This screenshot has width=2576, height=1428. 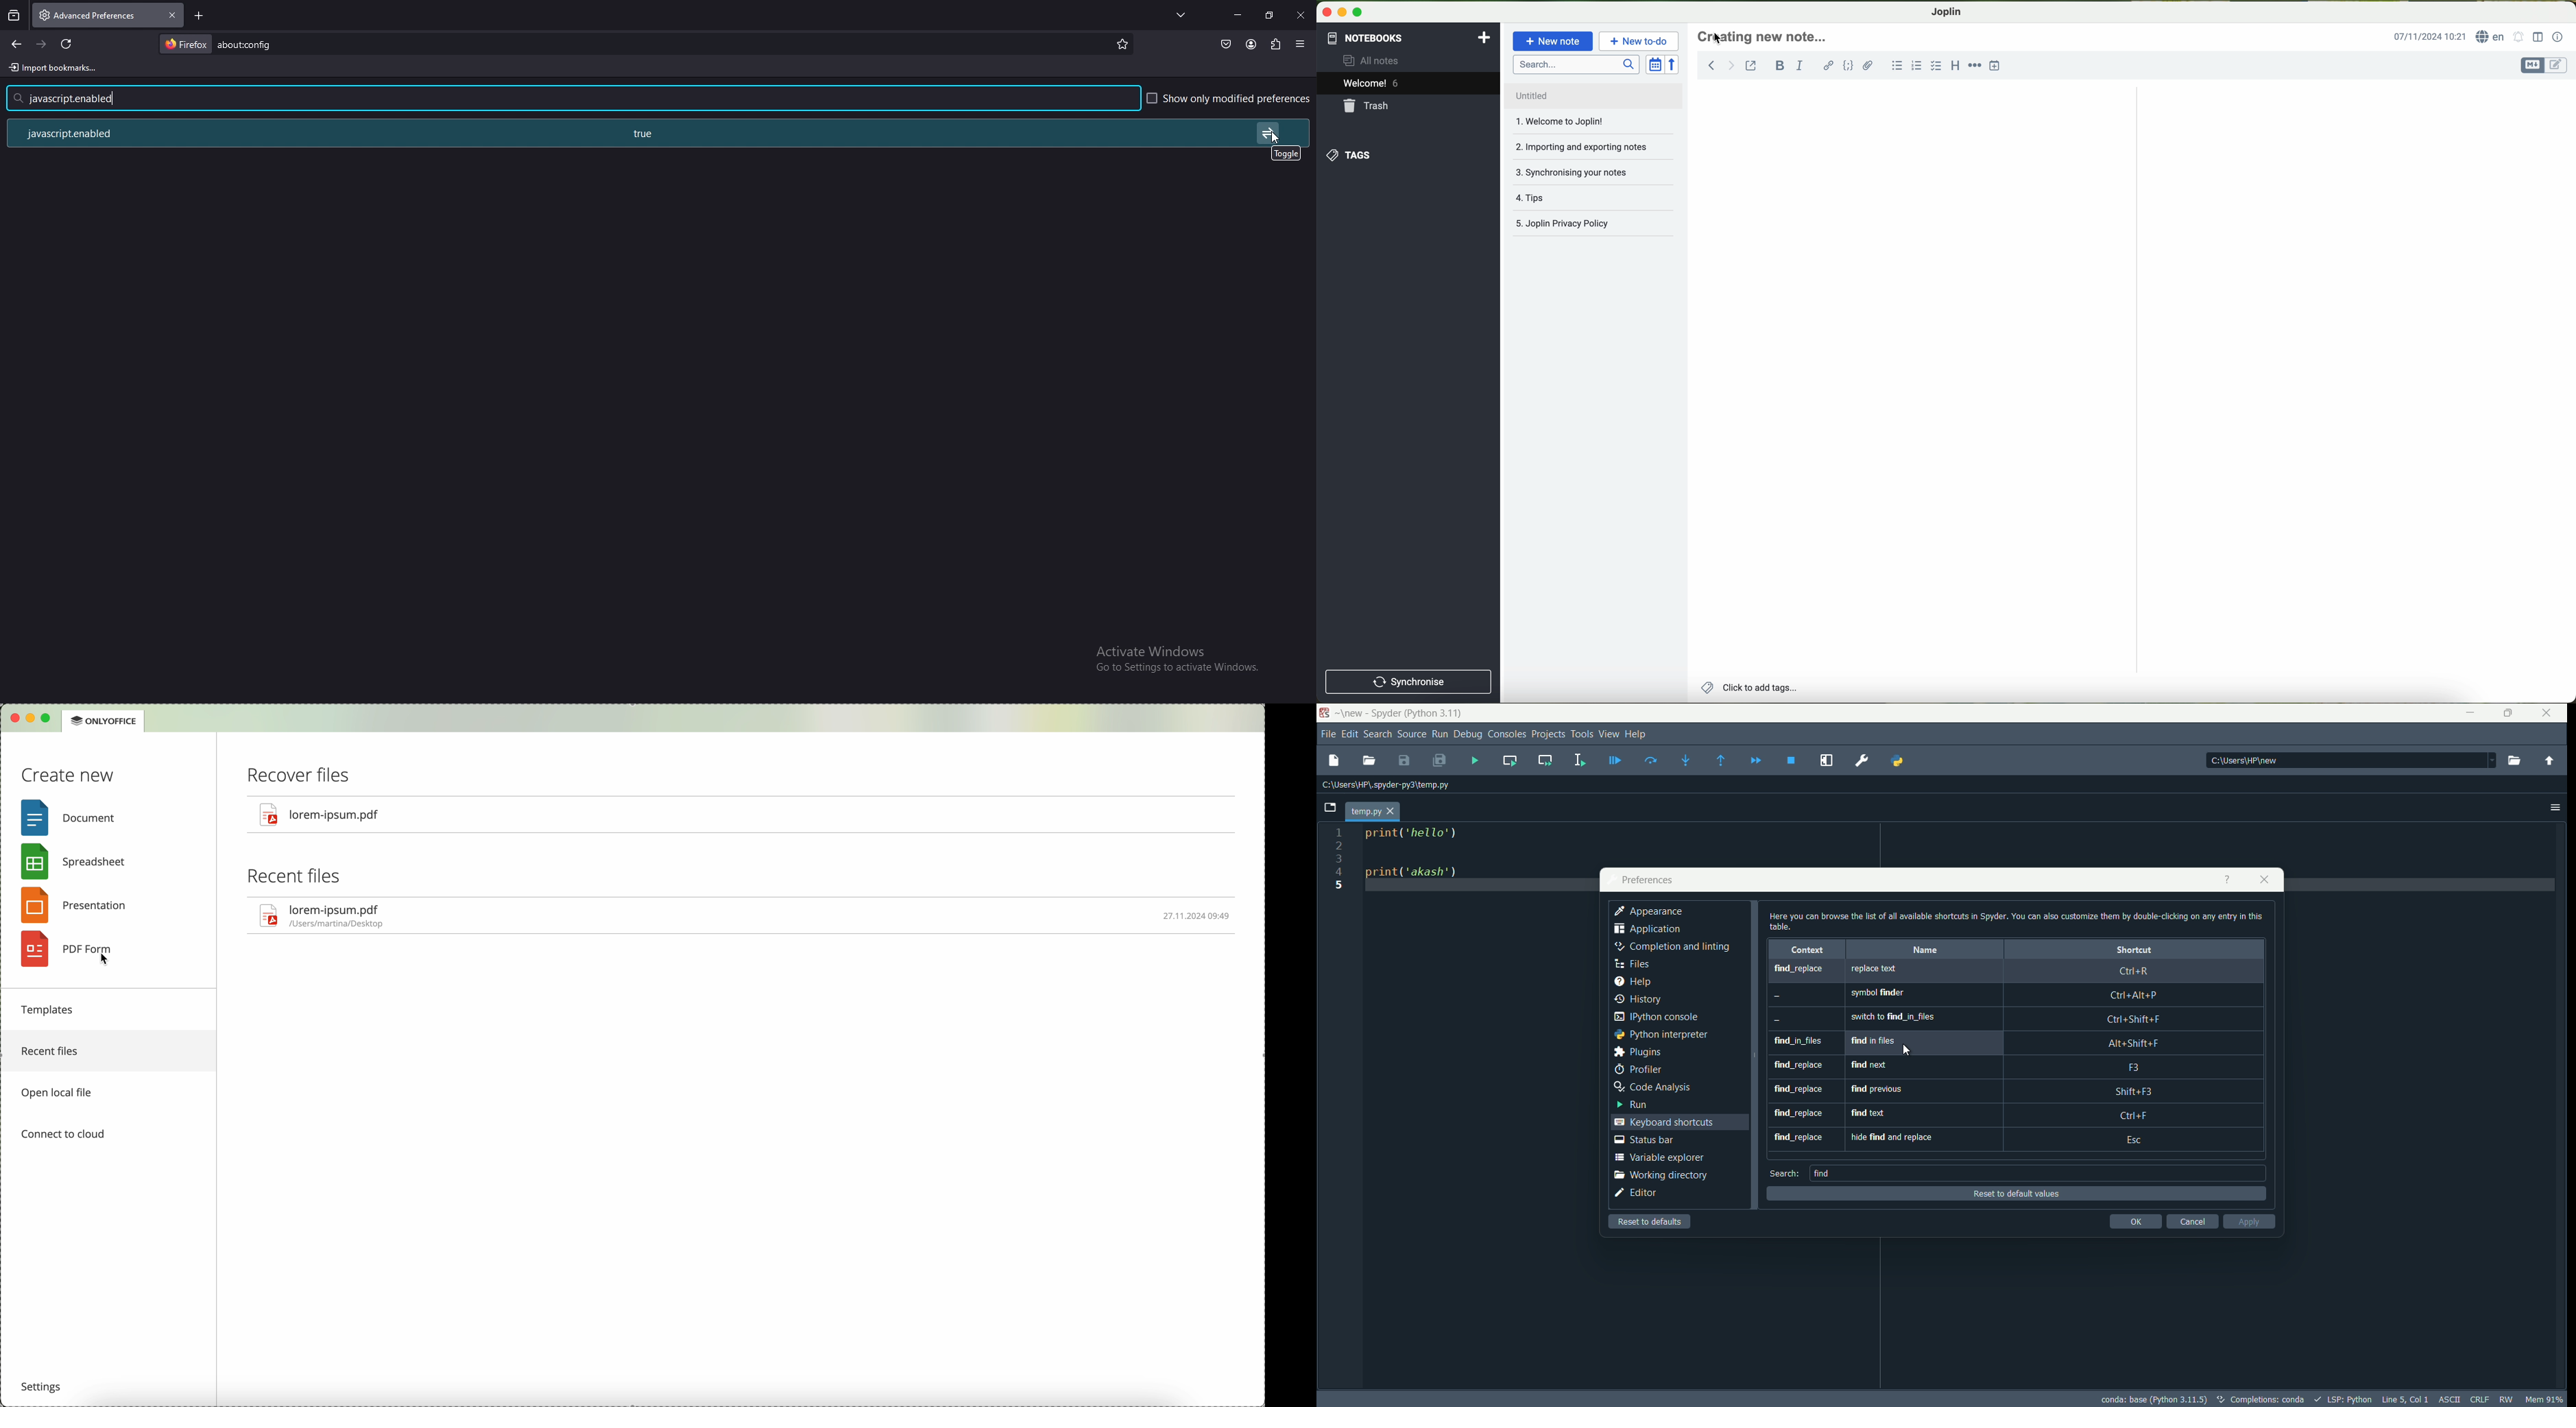 What do you see at coordinates (1575, 64) in the screenshot?
I see `search bar` at bounding box center [1575, 64].